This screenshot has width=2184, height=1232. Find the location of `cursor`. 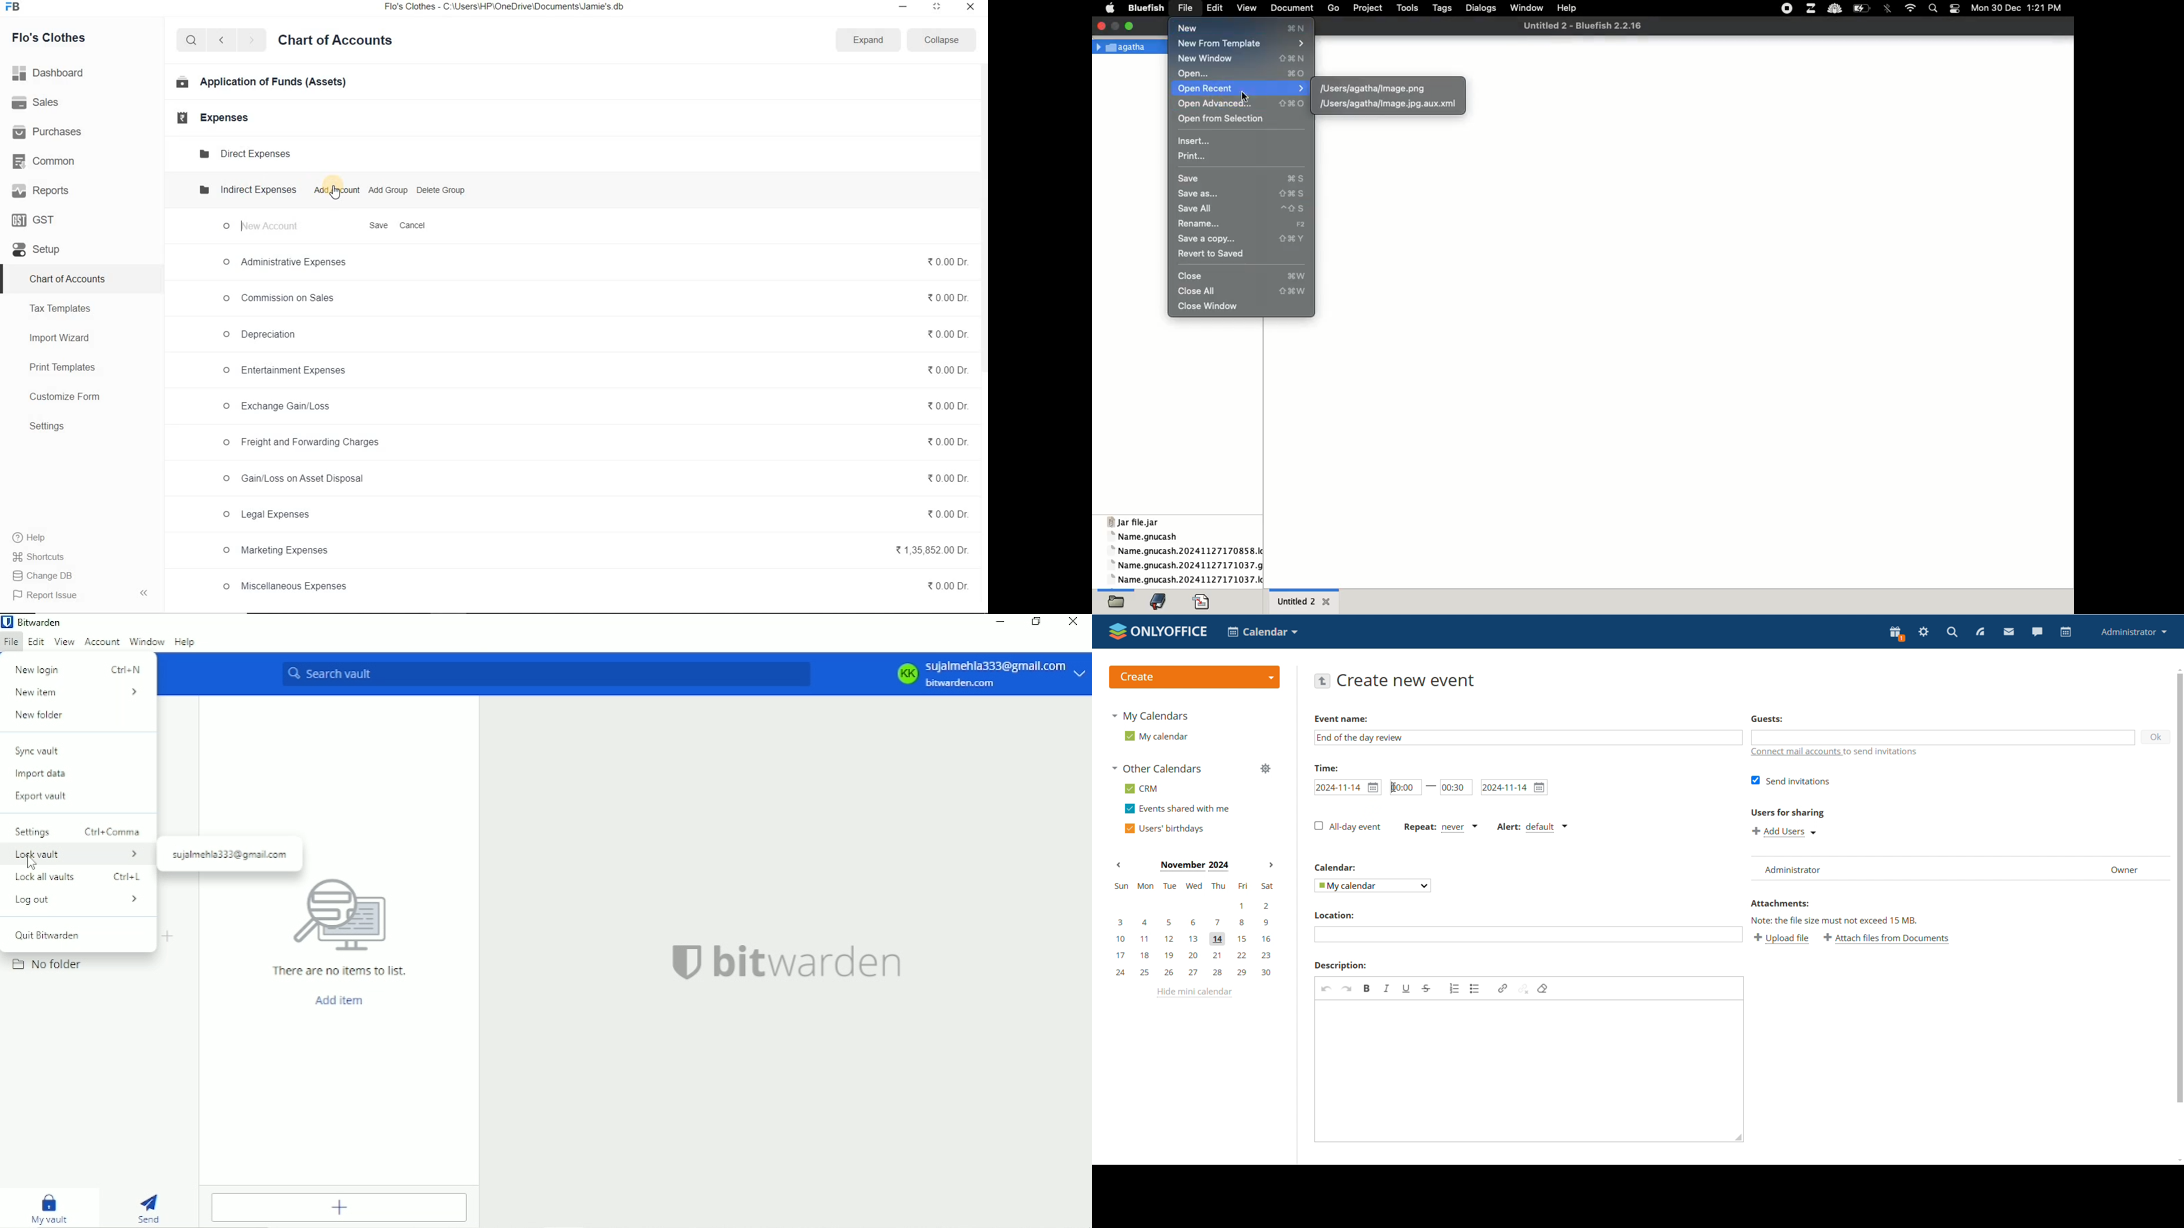

cursor is located at coordinates (1246, 96).